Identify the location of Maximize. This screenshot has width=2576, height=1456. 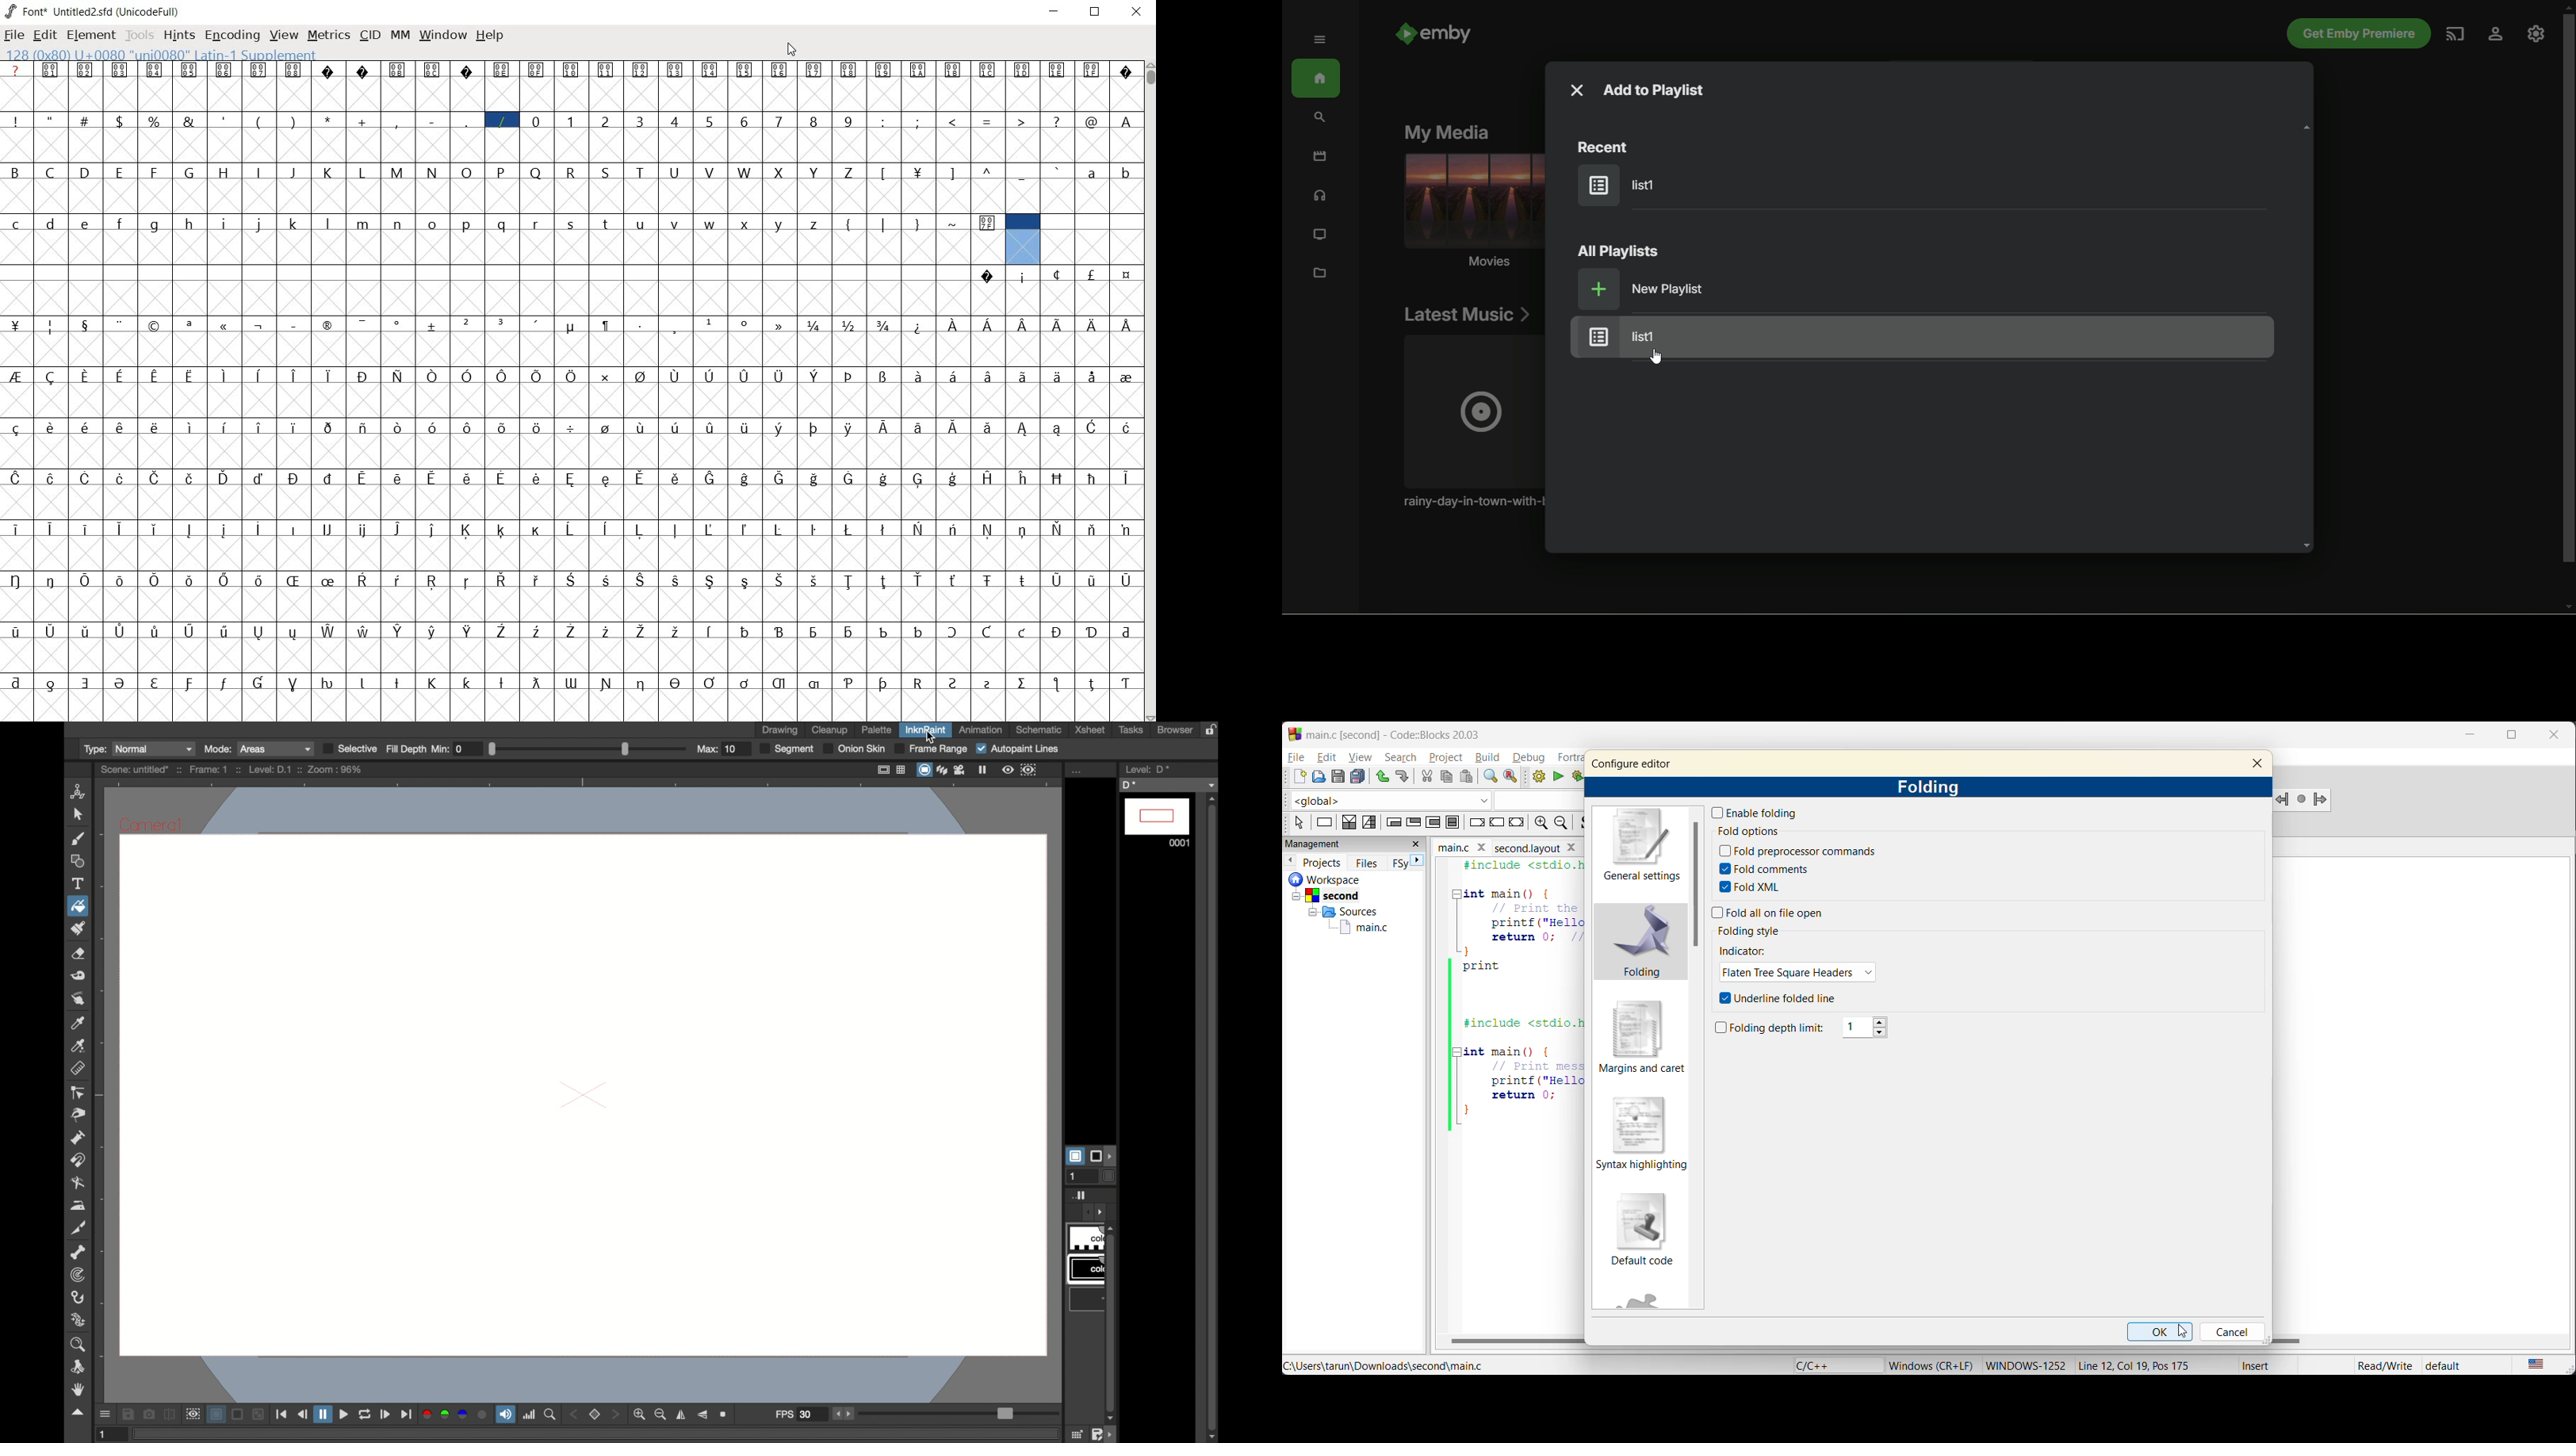
(1099, 14).